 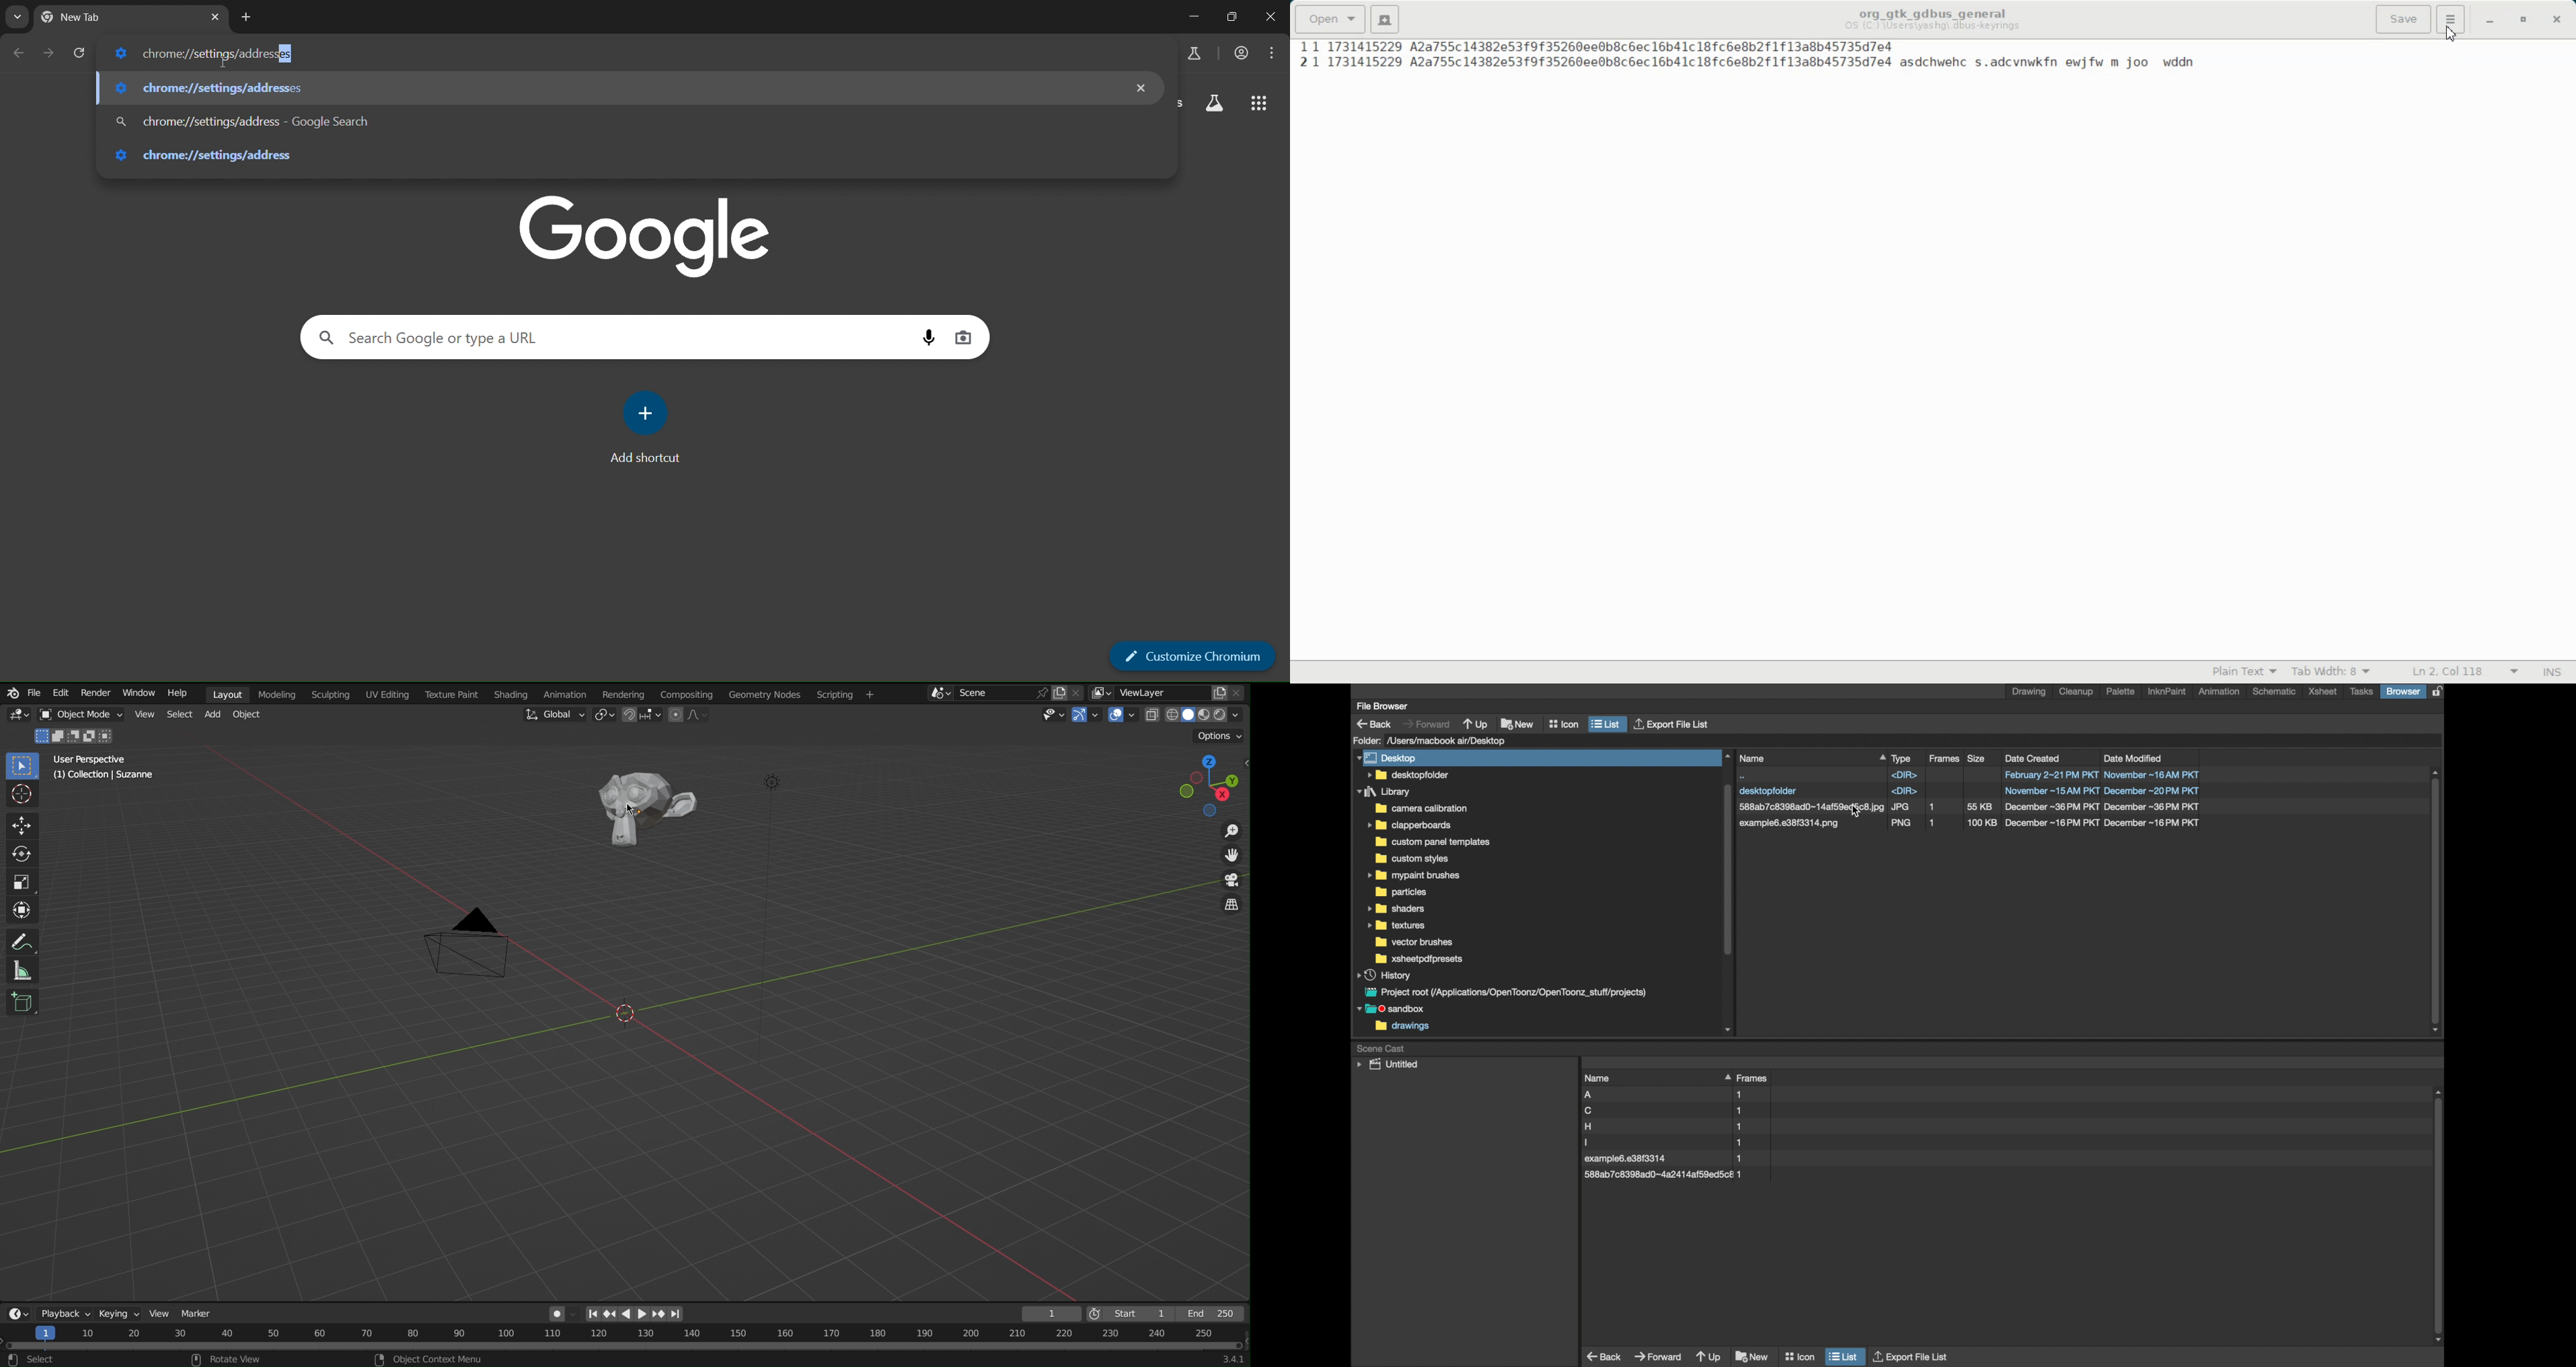 What do you see at coordinates (1273, 18) in the screenshot?
I see `close` at bounding box center [1273, 18].